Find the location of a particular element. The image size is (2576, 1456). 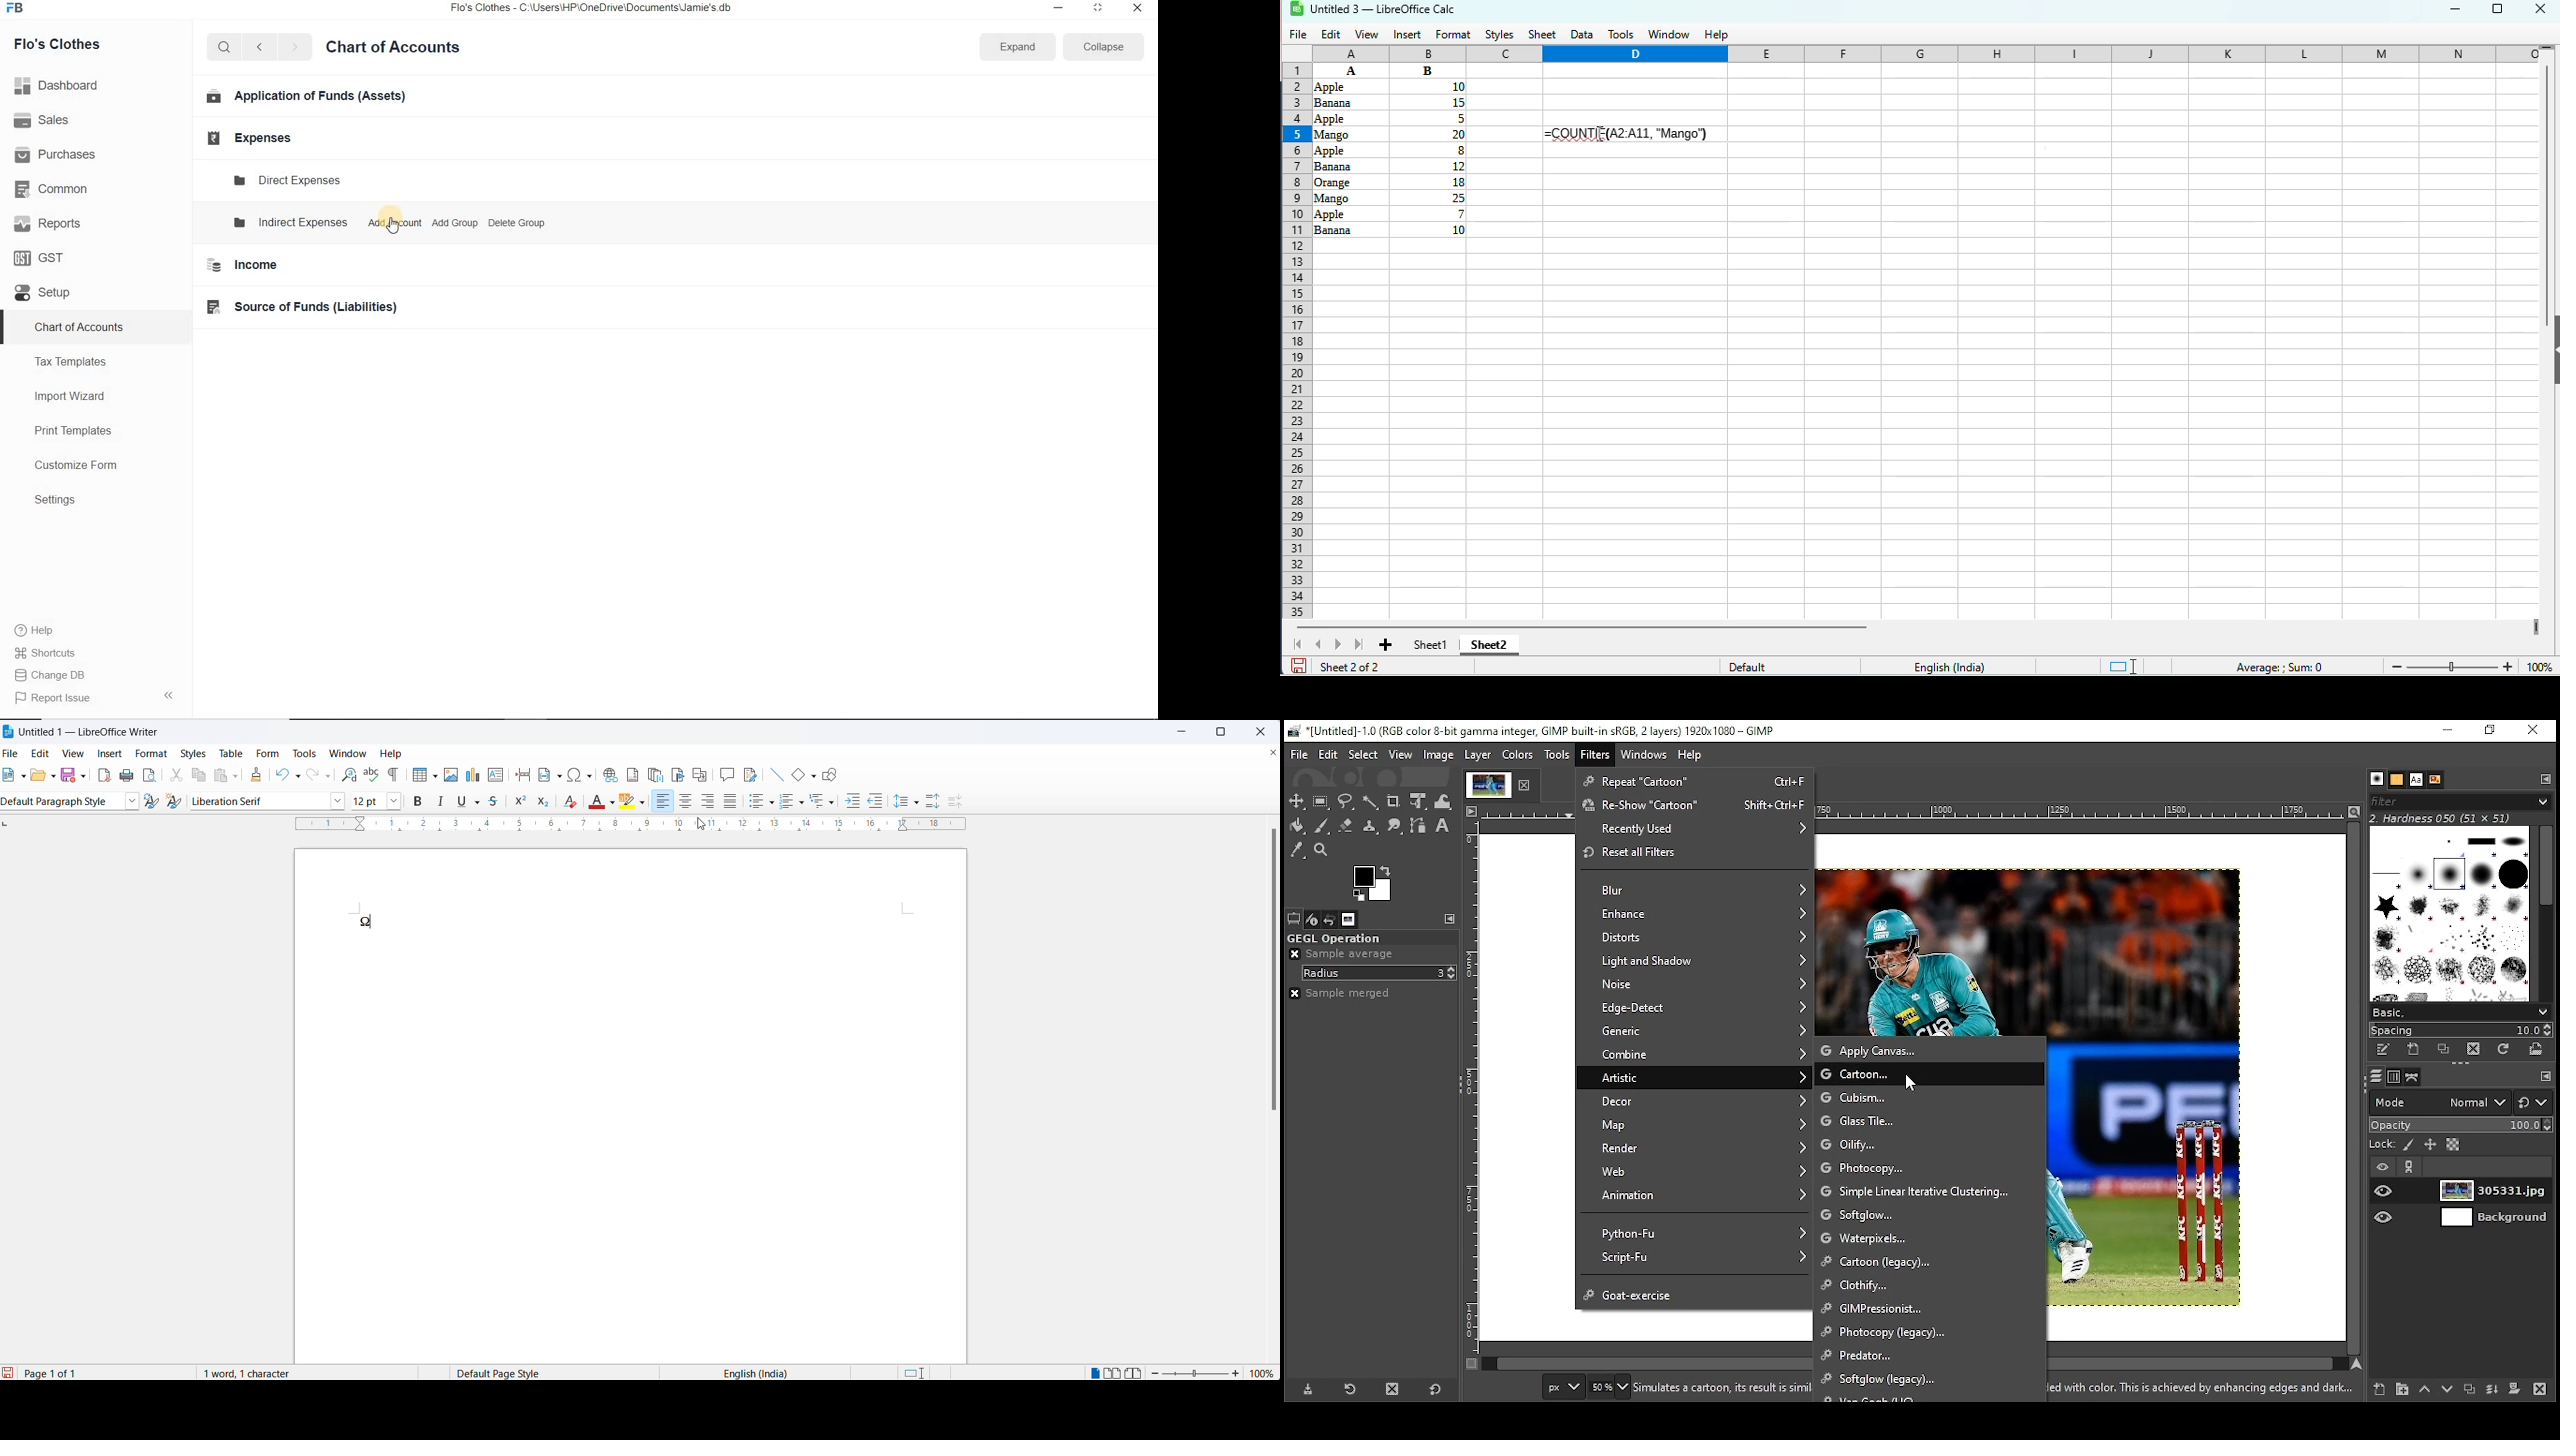

delete this brush is located at coordinates (2474, 1048).